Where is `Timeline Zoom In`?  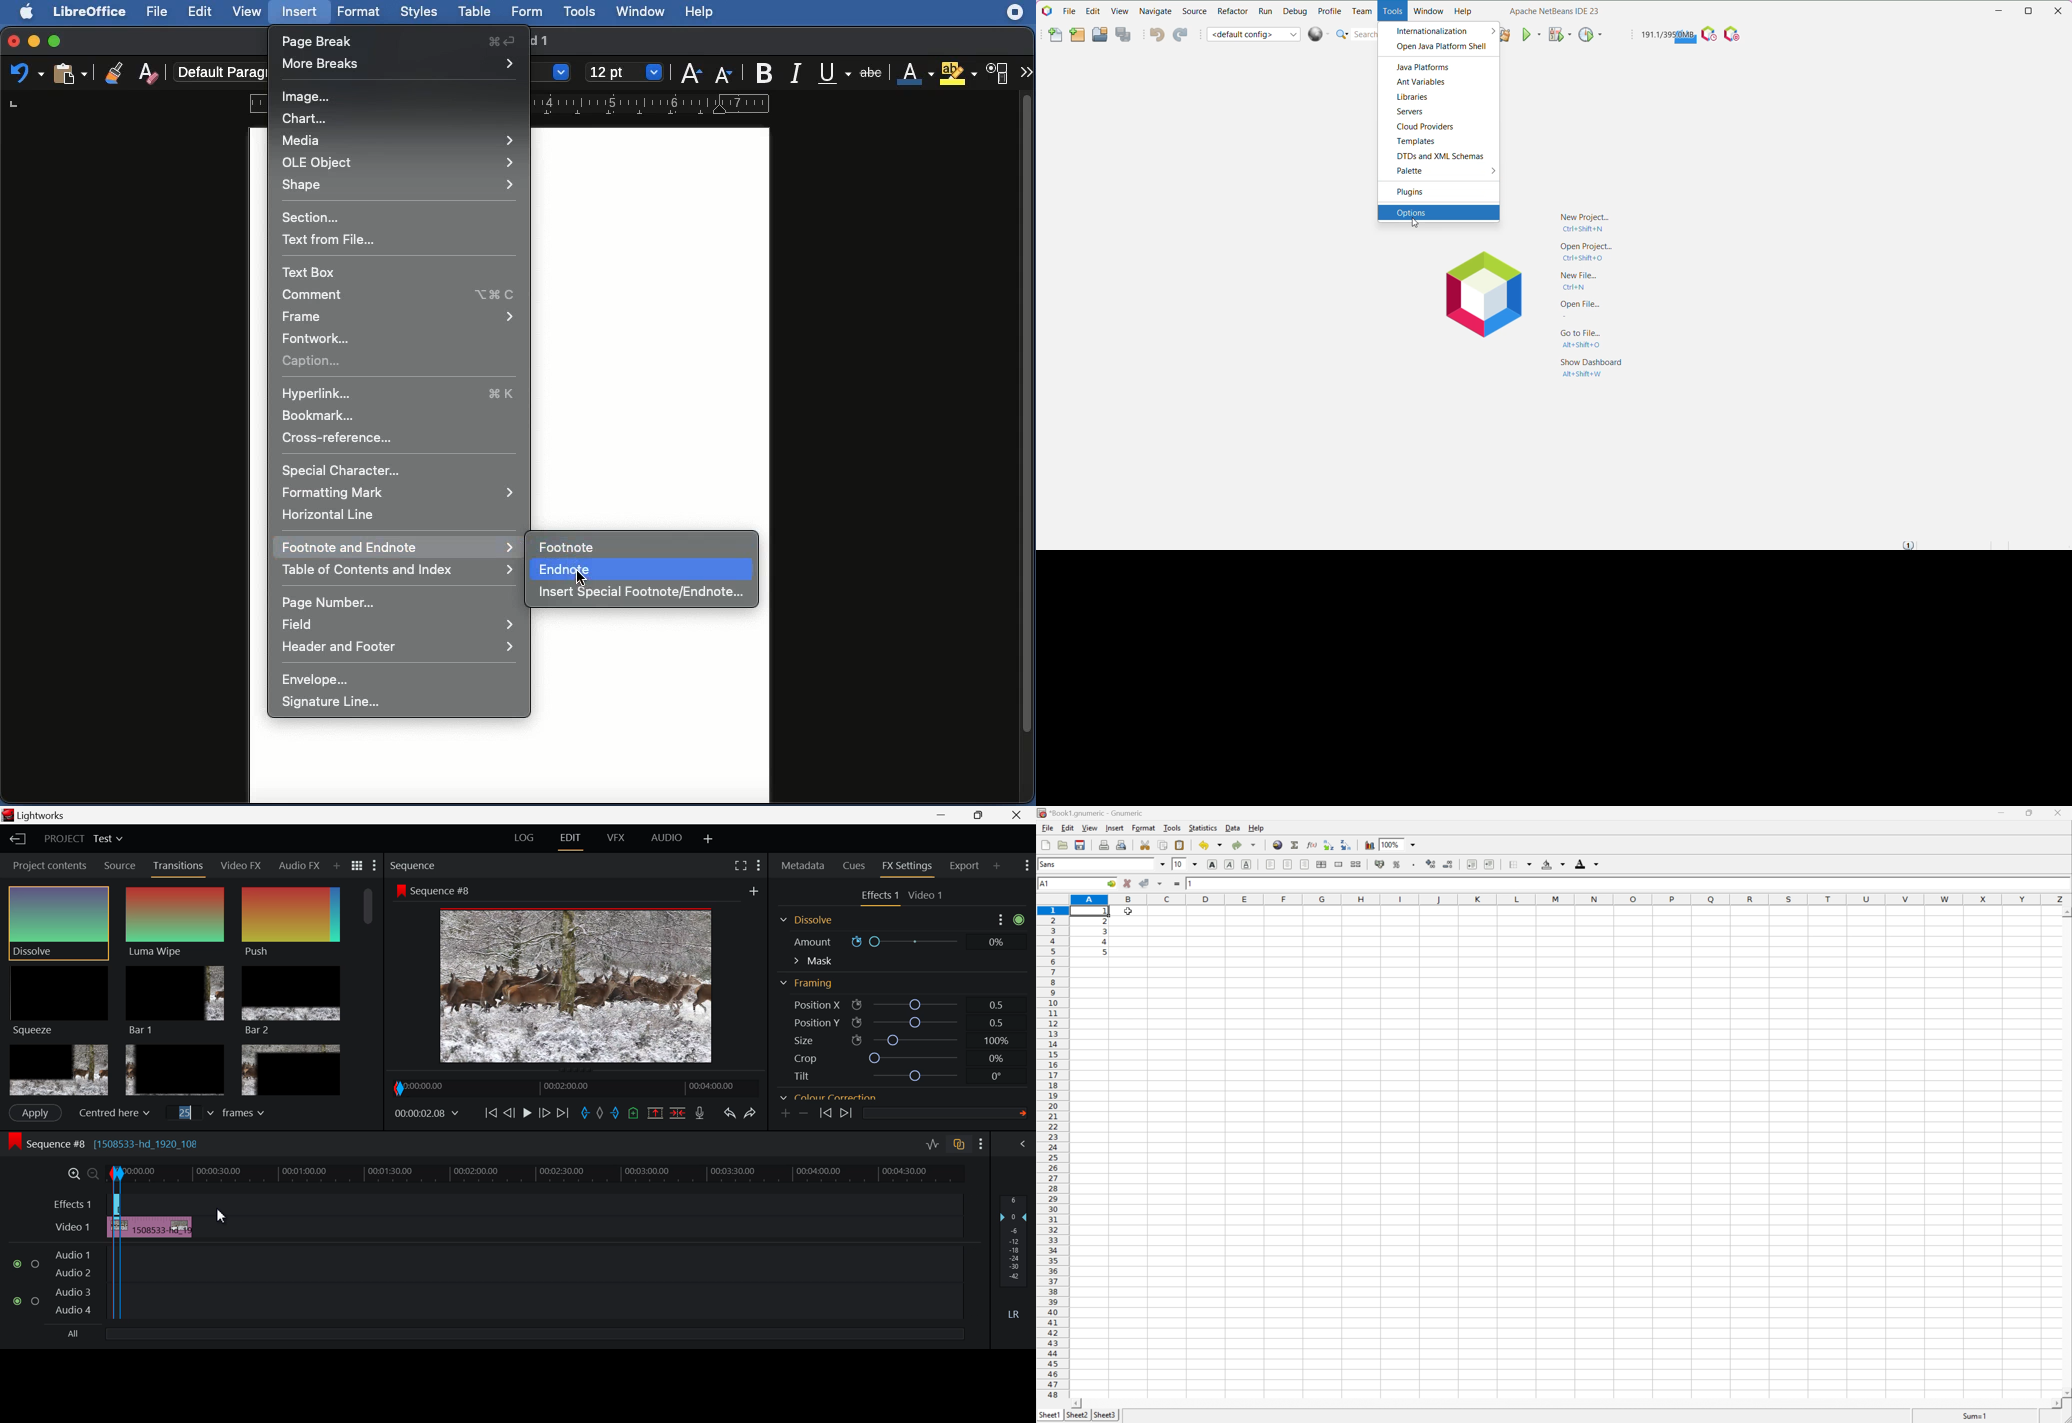
Timeline Zoom In is located at coordinates (72, 1175).